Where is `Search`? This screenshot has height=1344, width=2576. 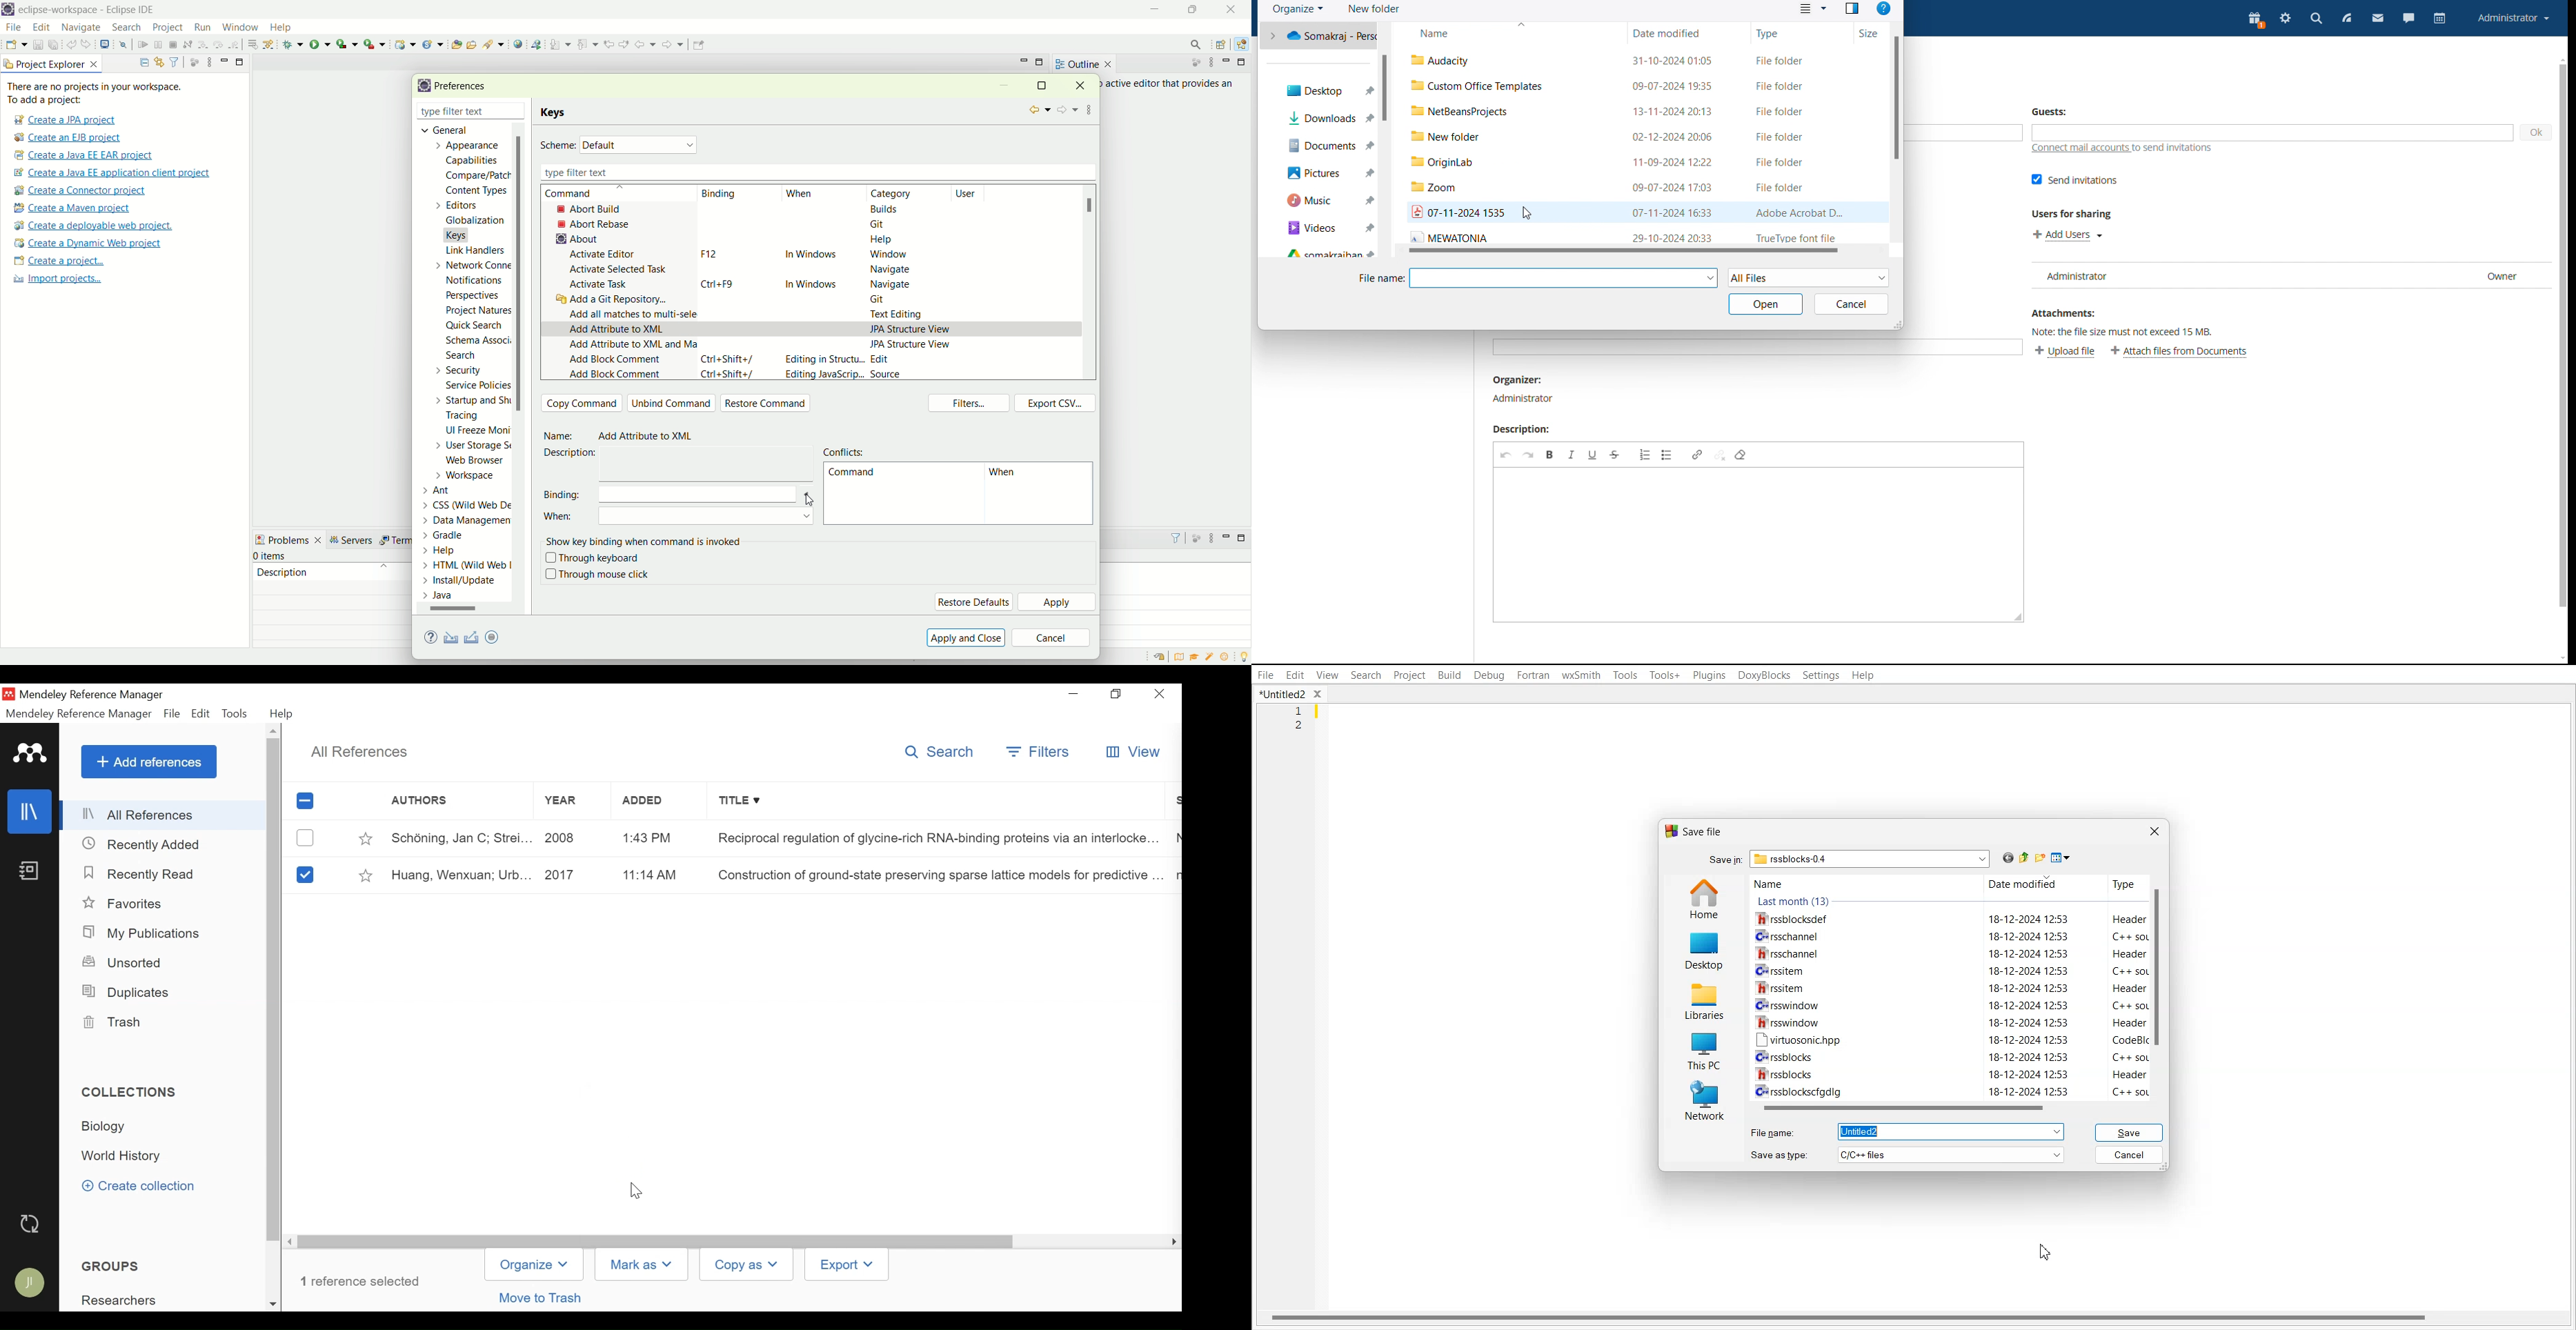
Search is located at coordinates (940, 753).